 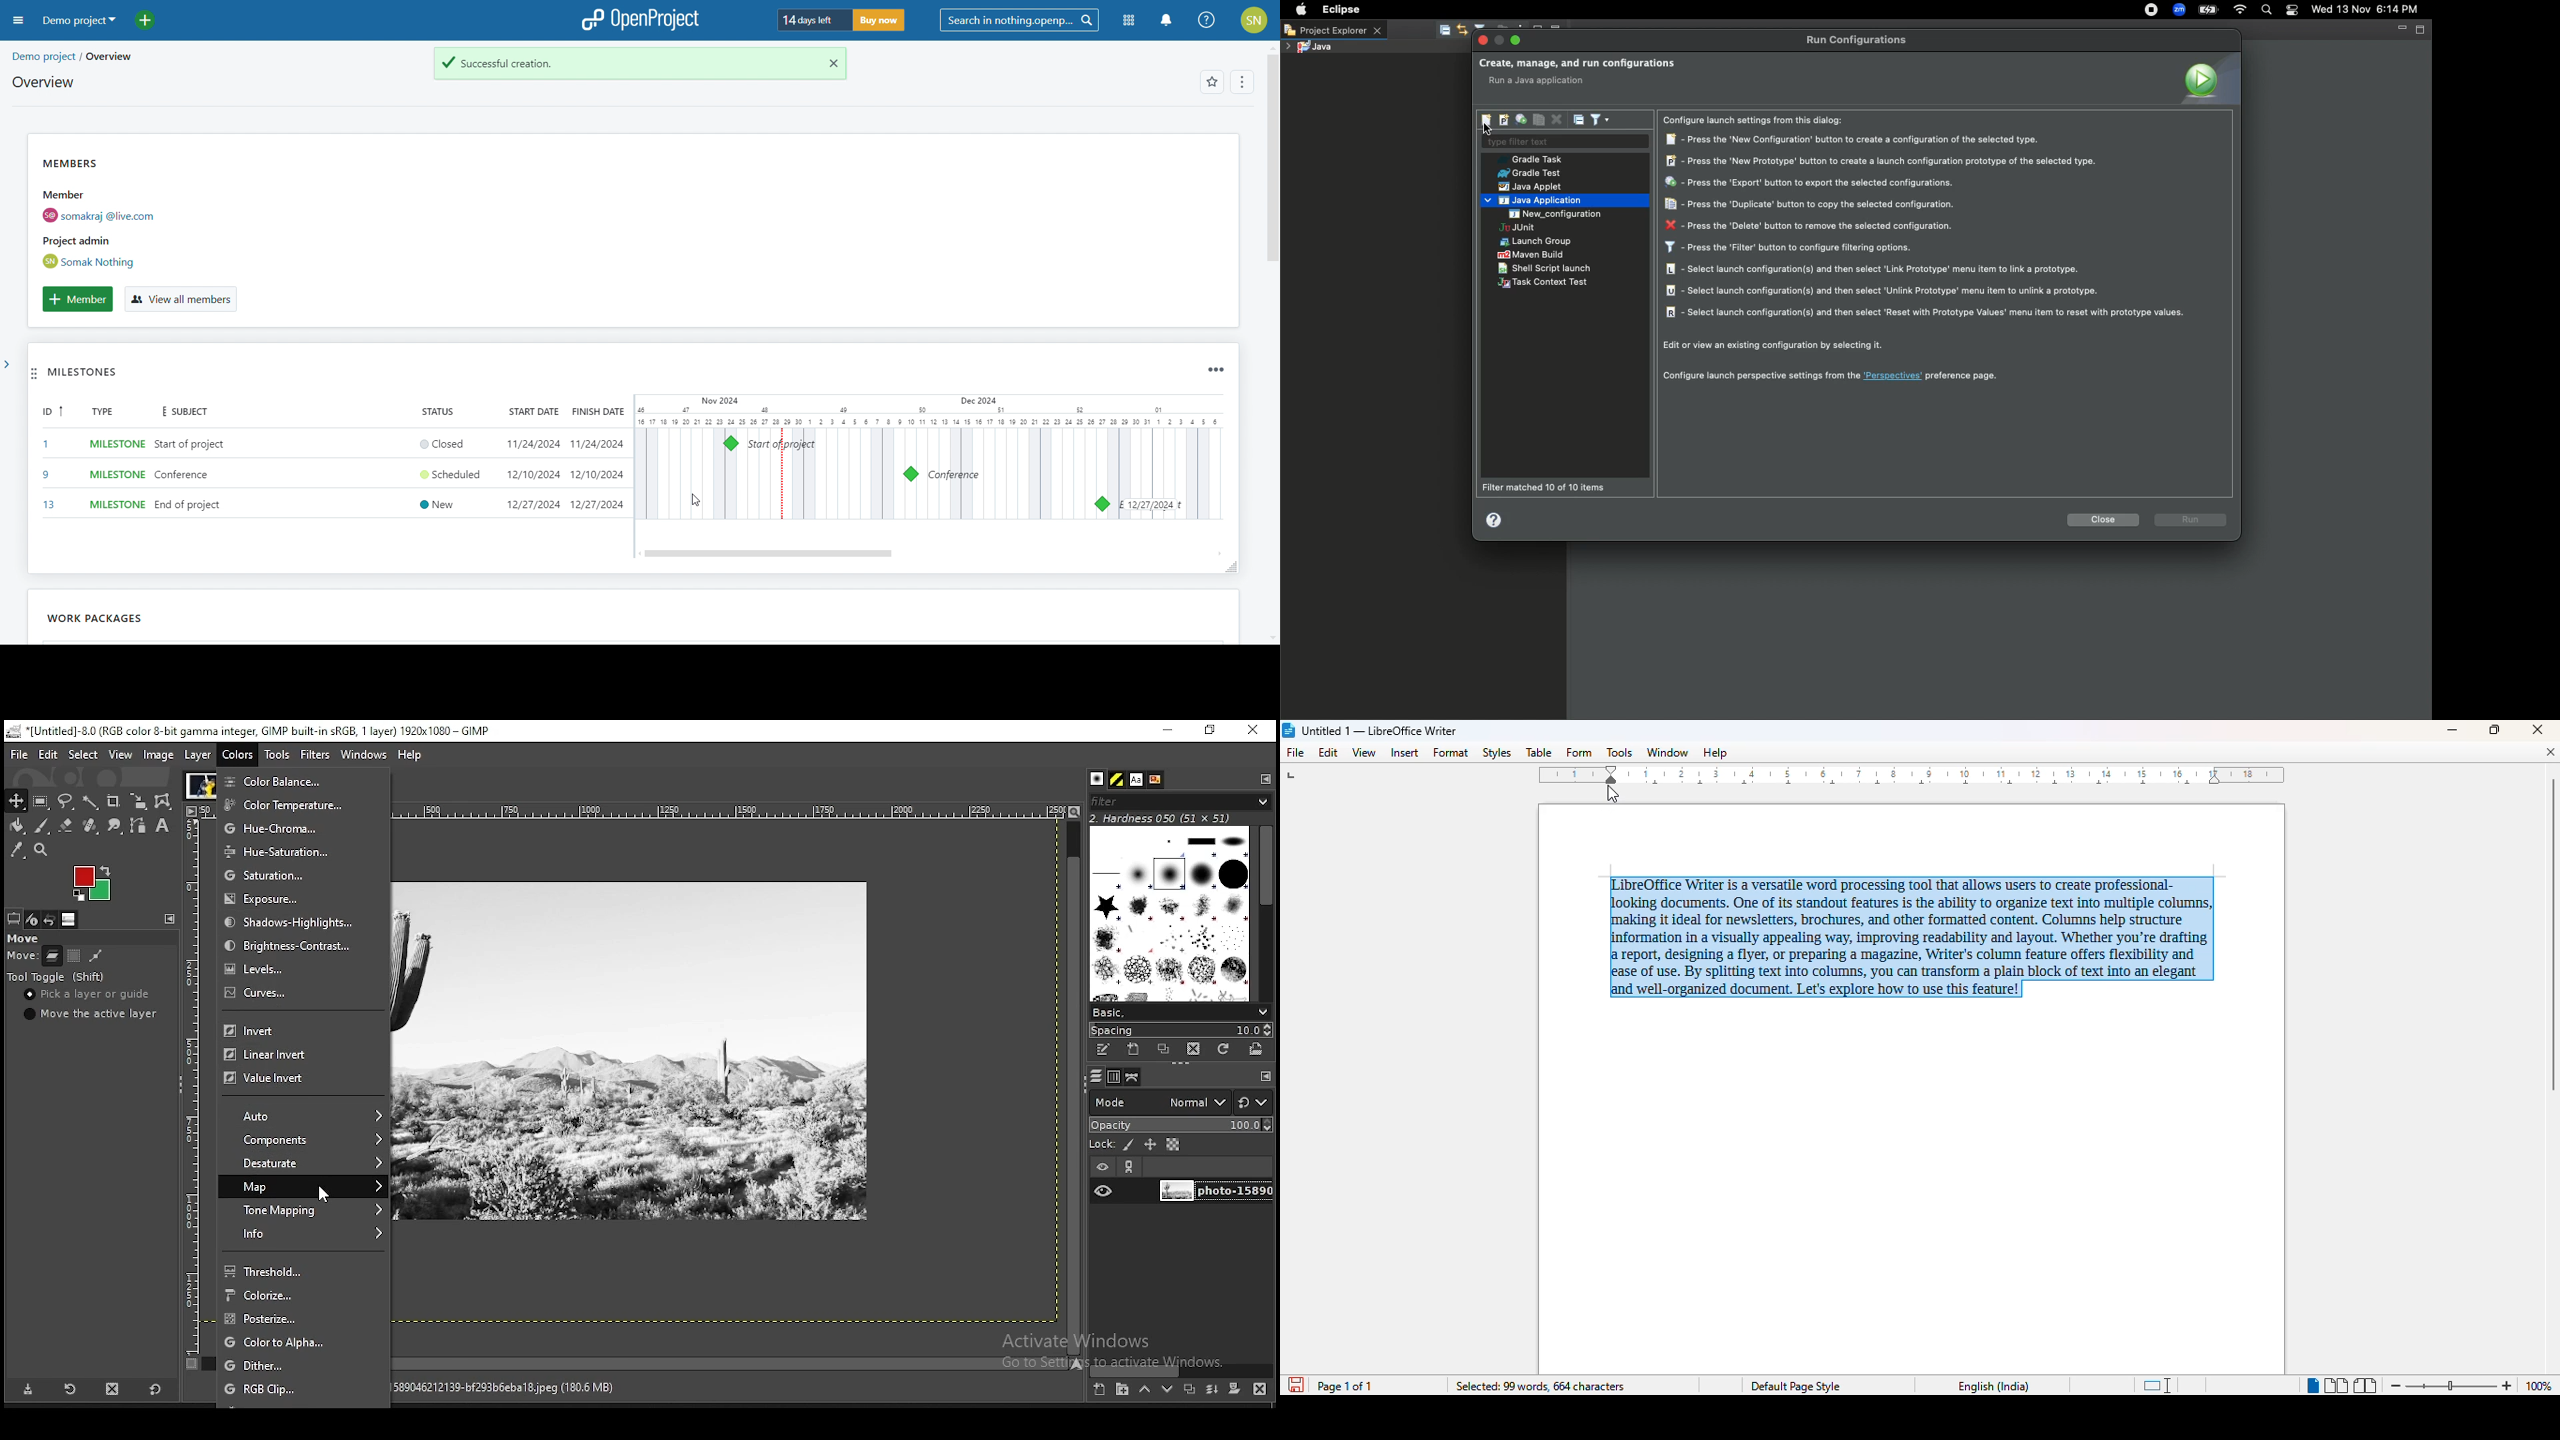 I want to click on type, so click(x=111, y=413).